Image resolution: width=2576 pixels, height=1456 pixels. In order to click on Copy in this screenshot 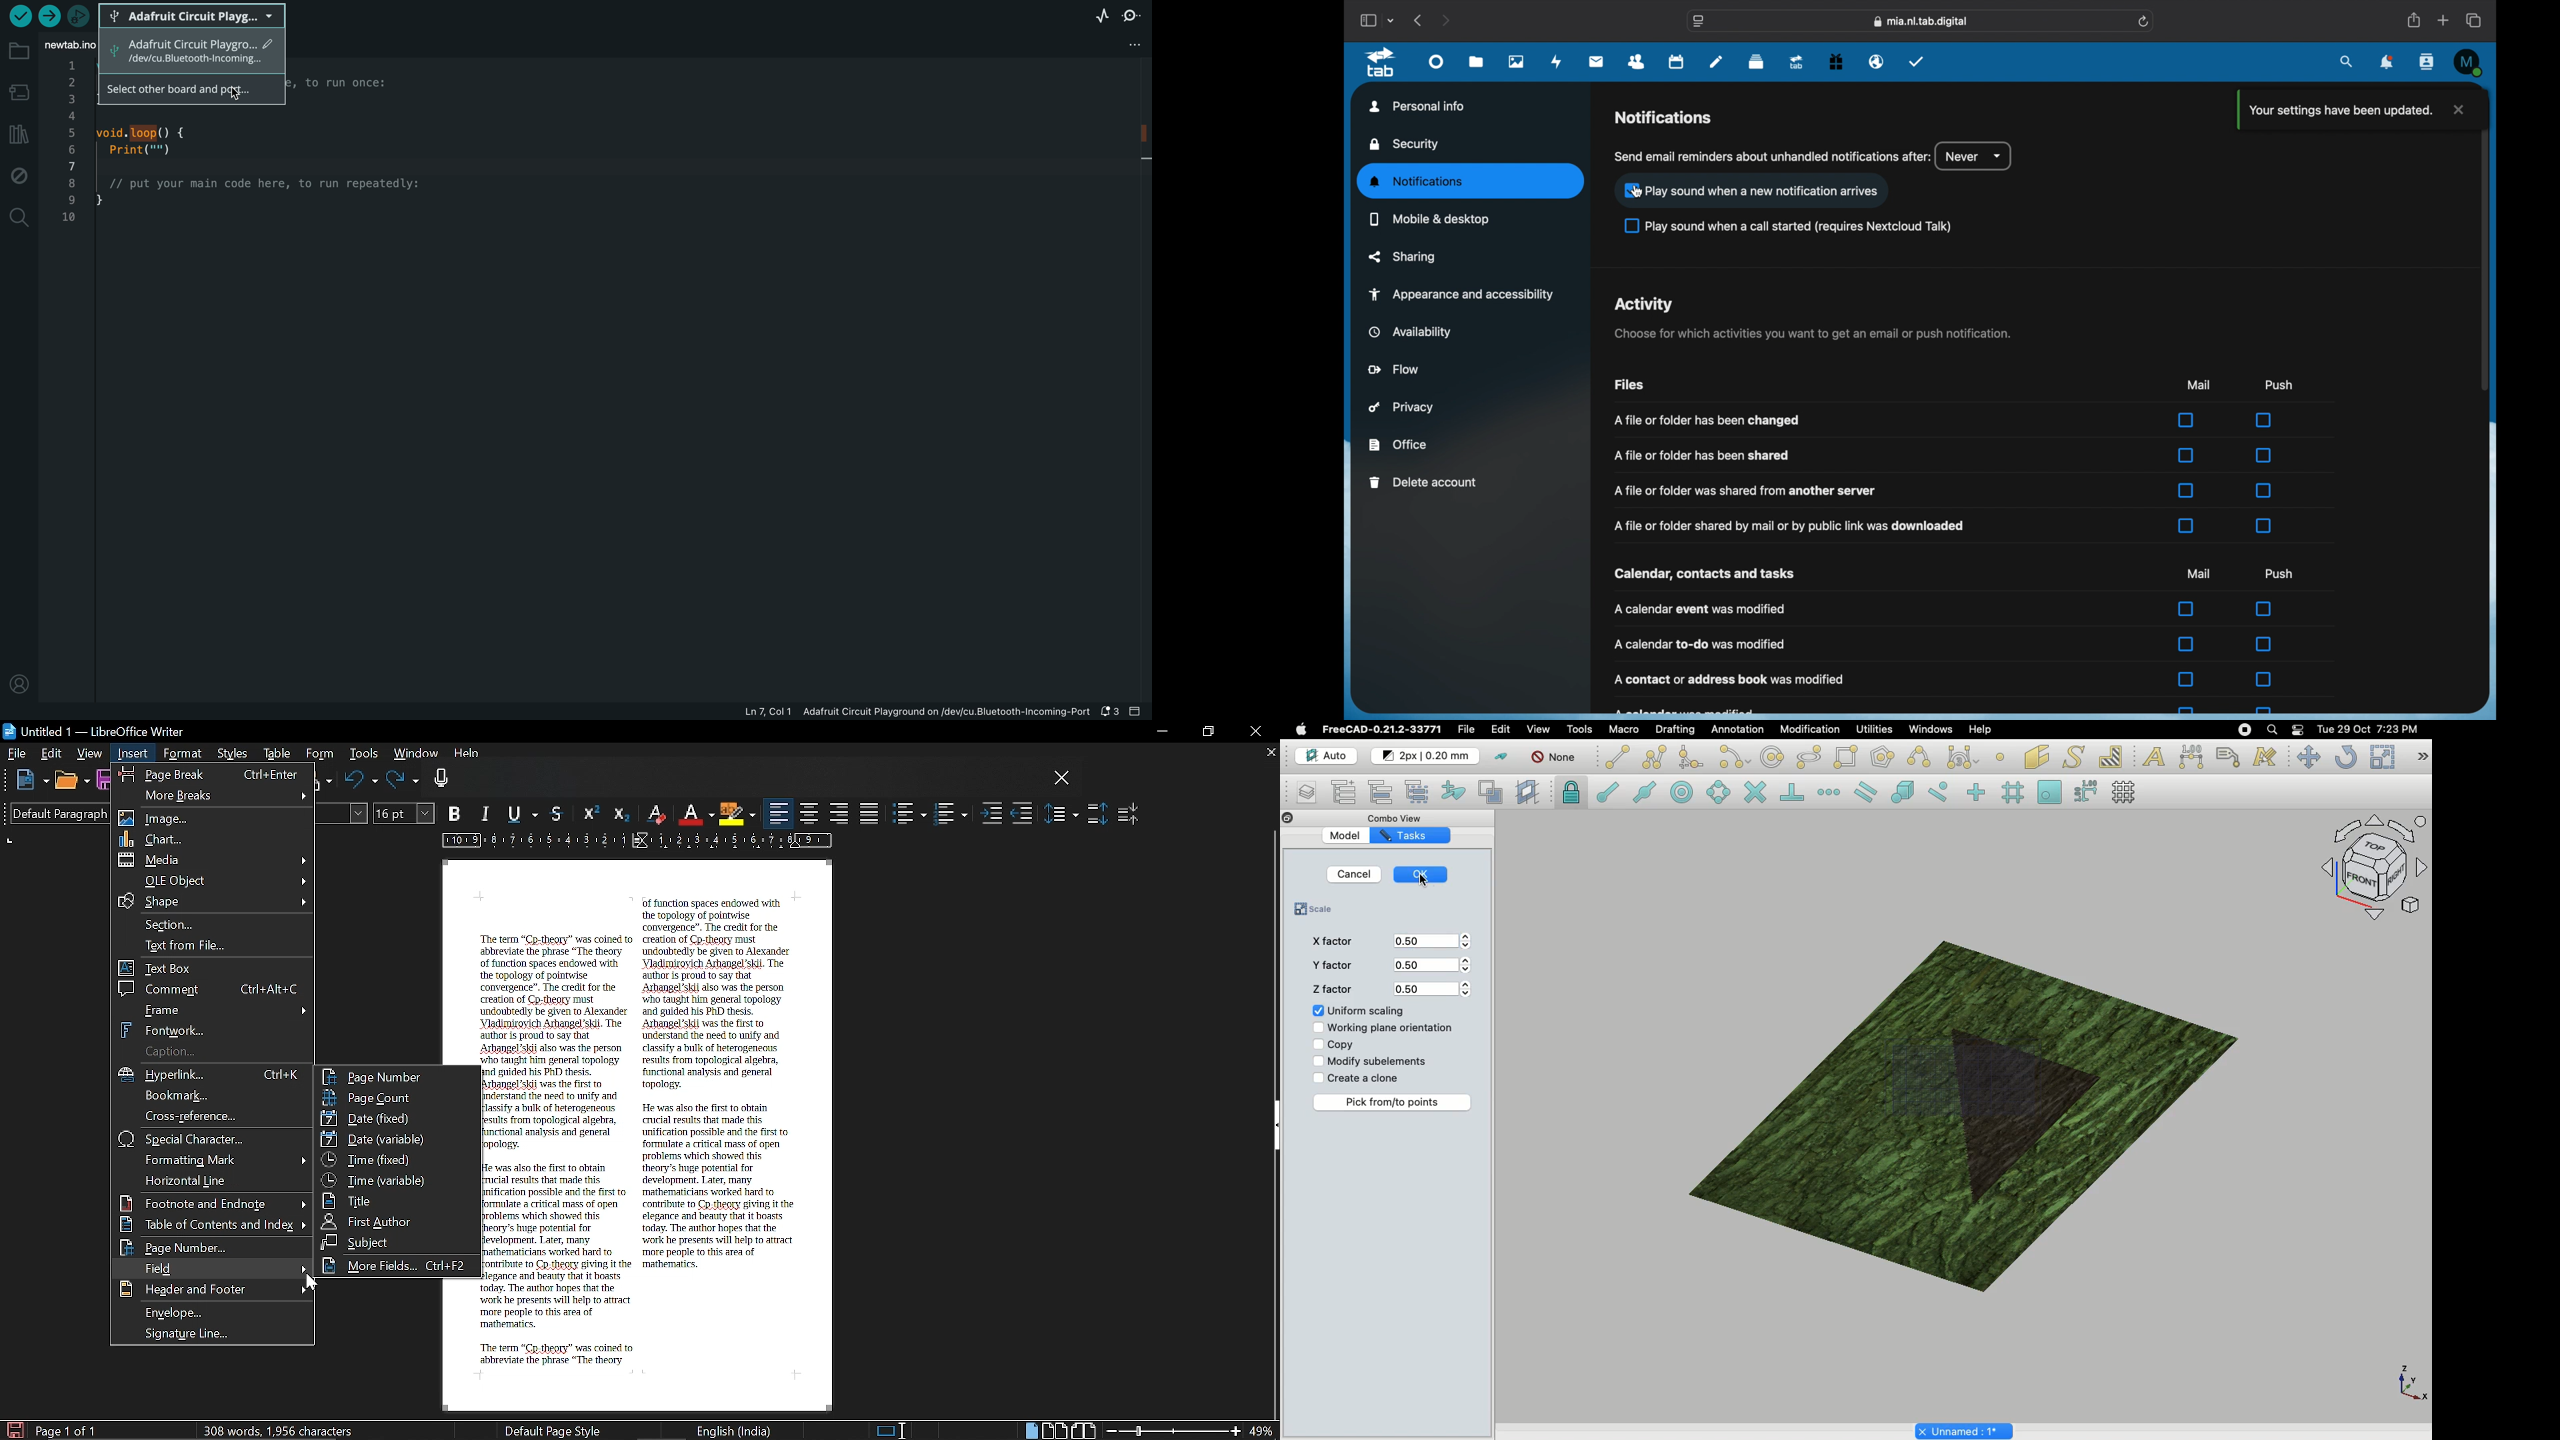, I will do `click(1331, 1045)`.